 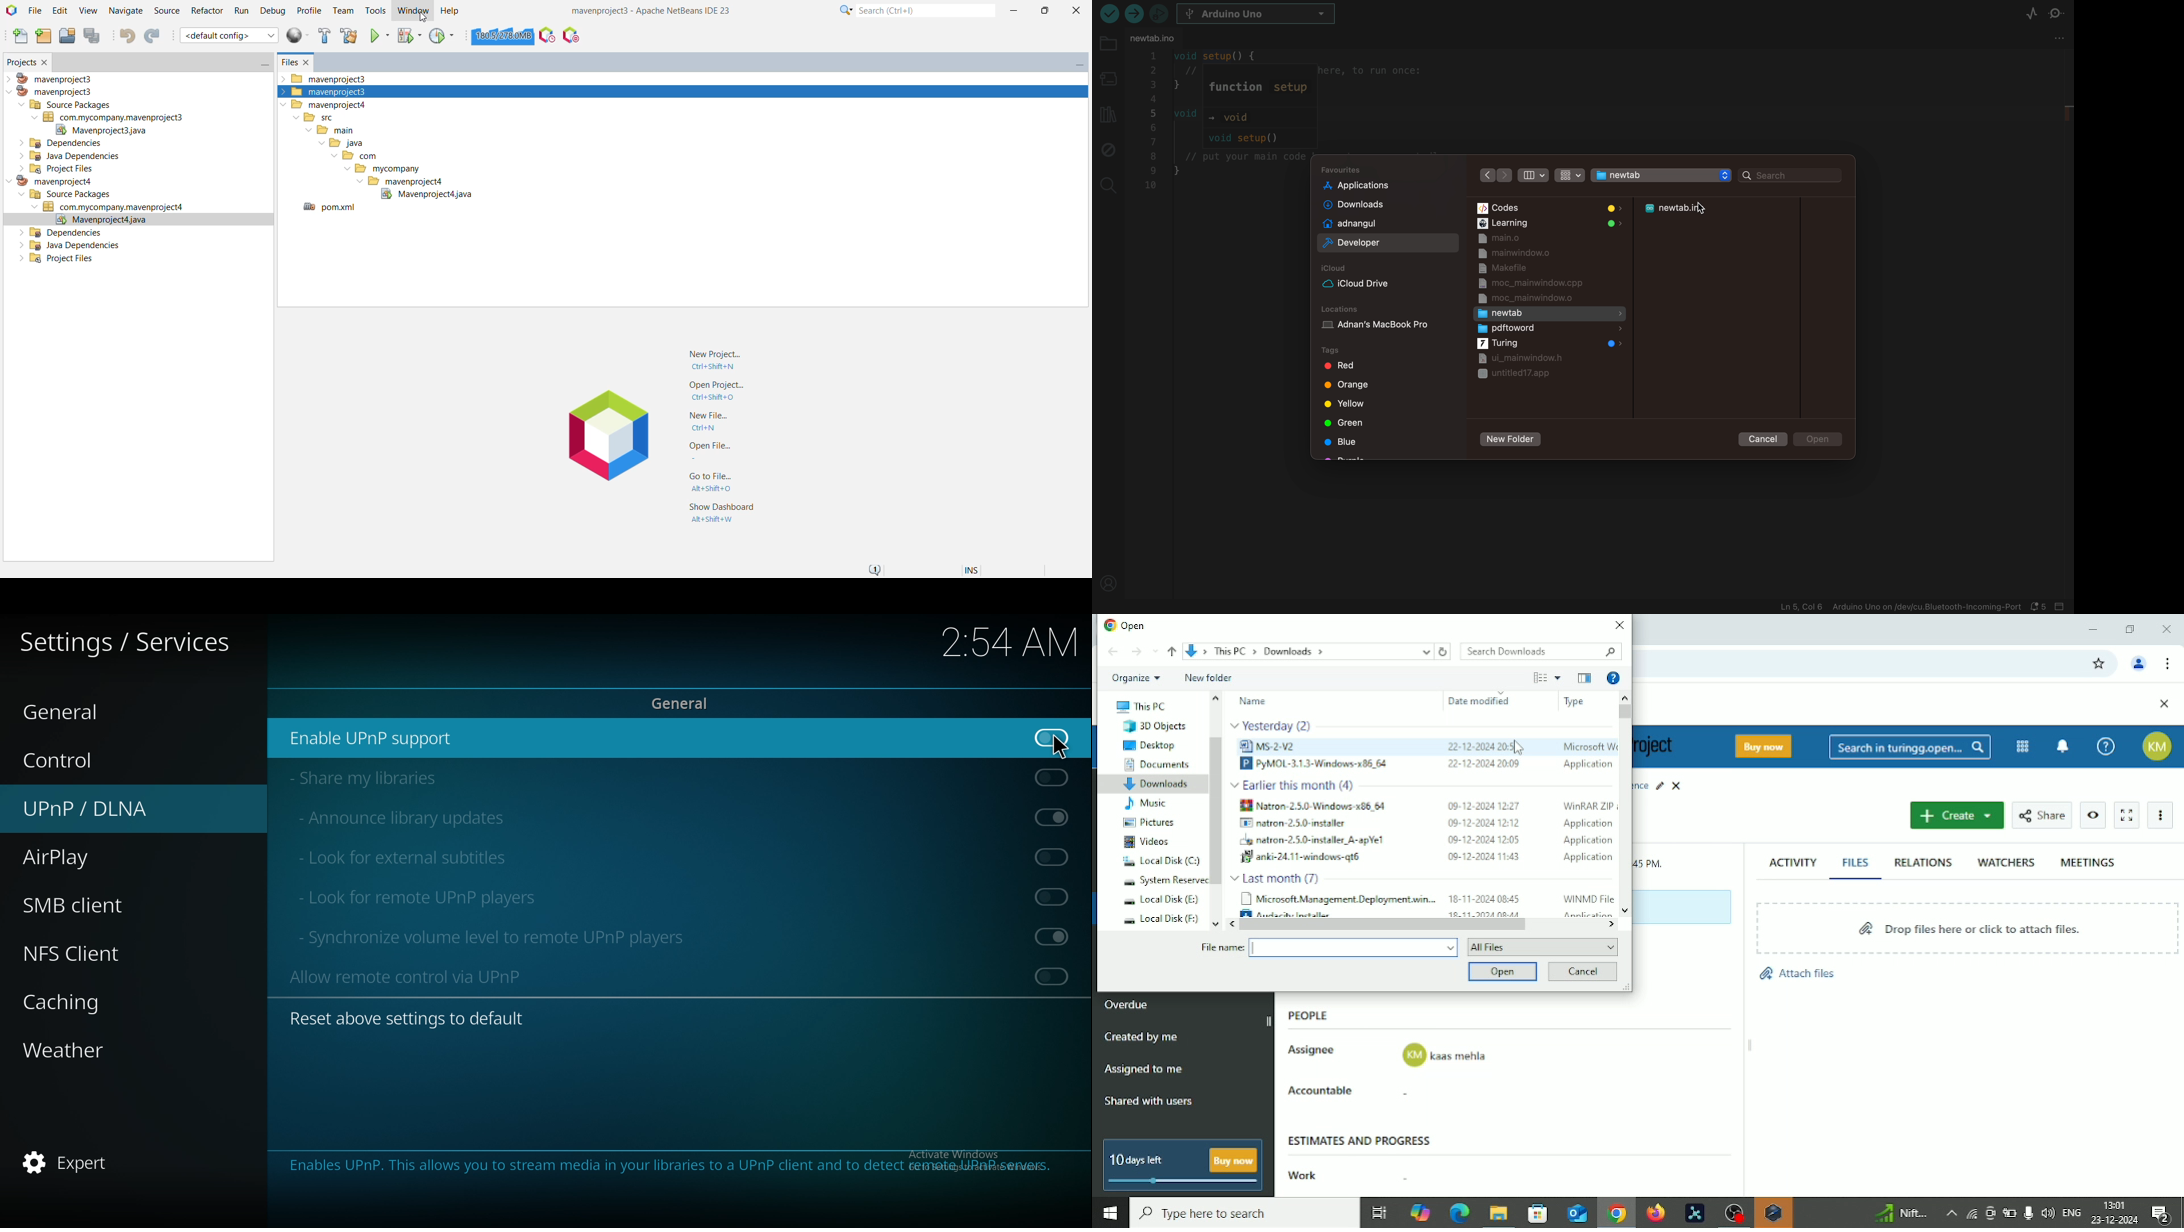 I want to click on Search, so click(x=1542, y=651).